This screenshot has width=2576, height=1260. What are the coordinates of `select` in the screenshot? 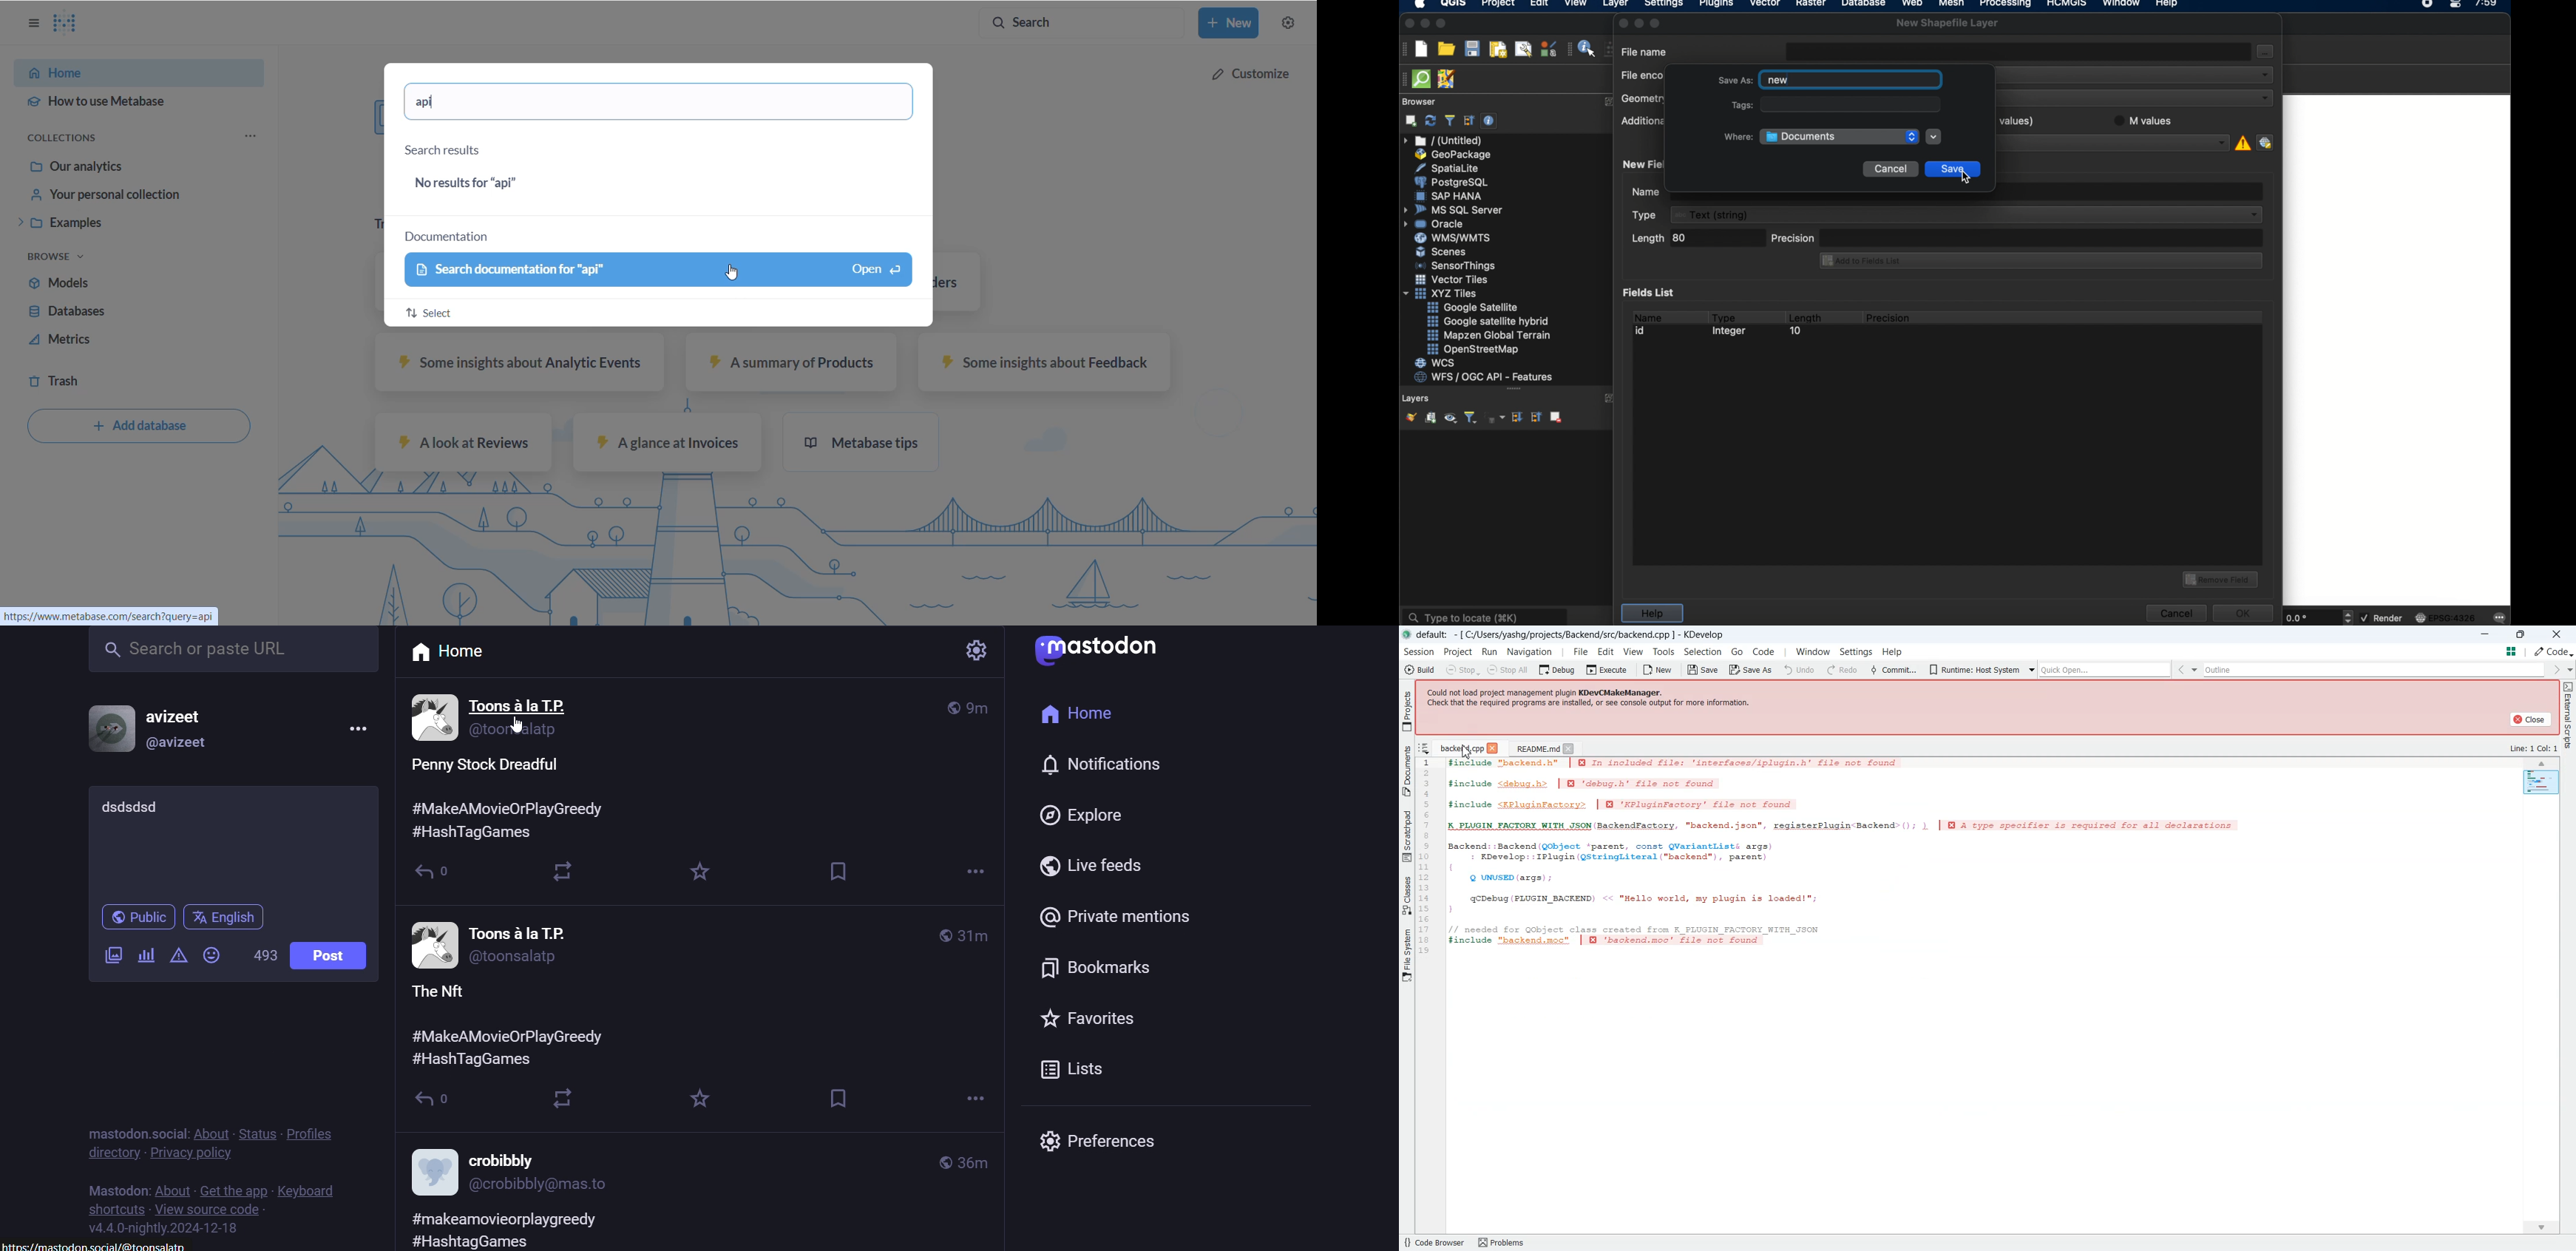 It's located at (445, 313).